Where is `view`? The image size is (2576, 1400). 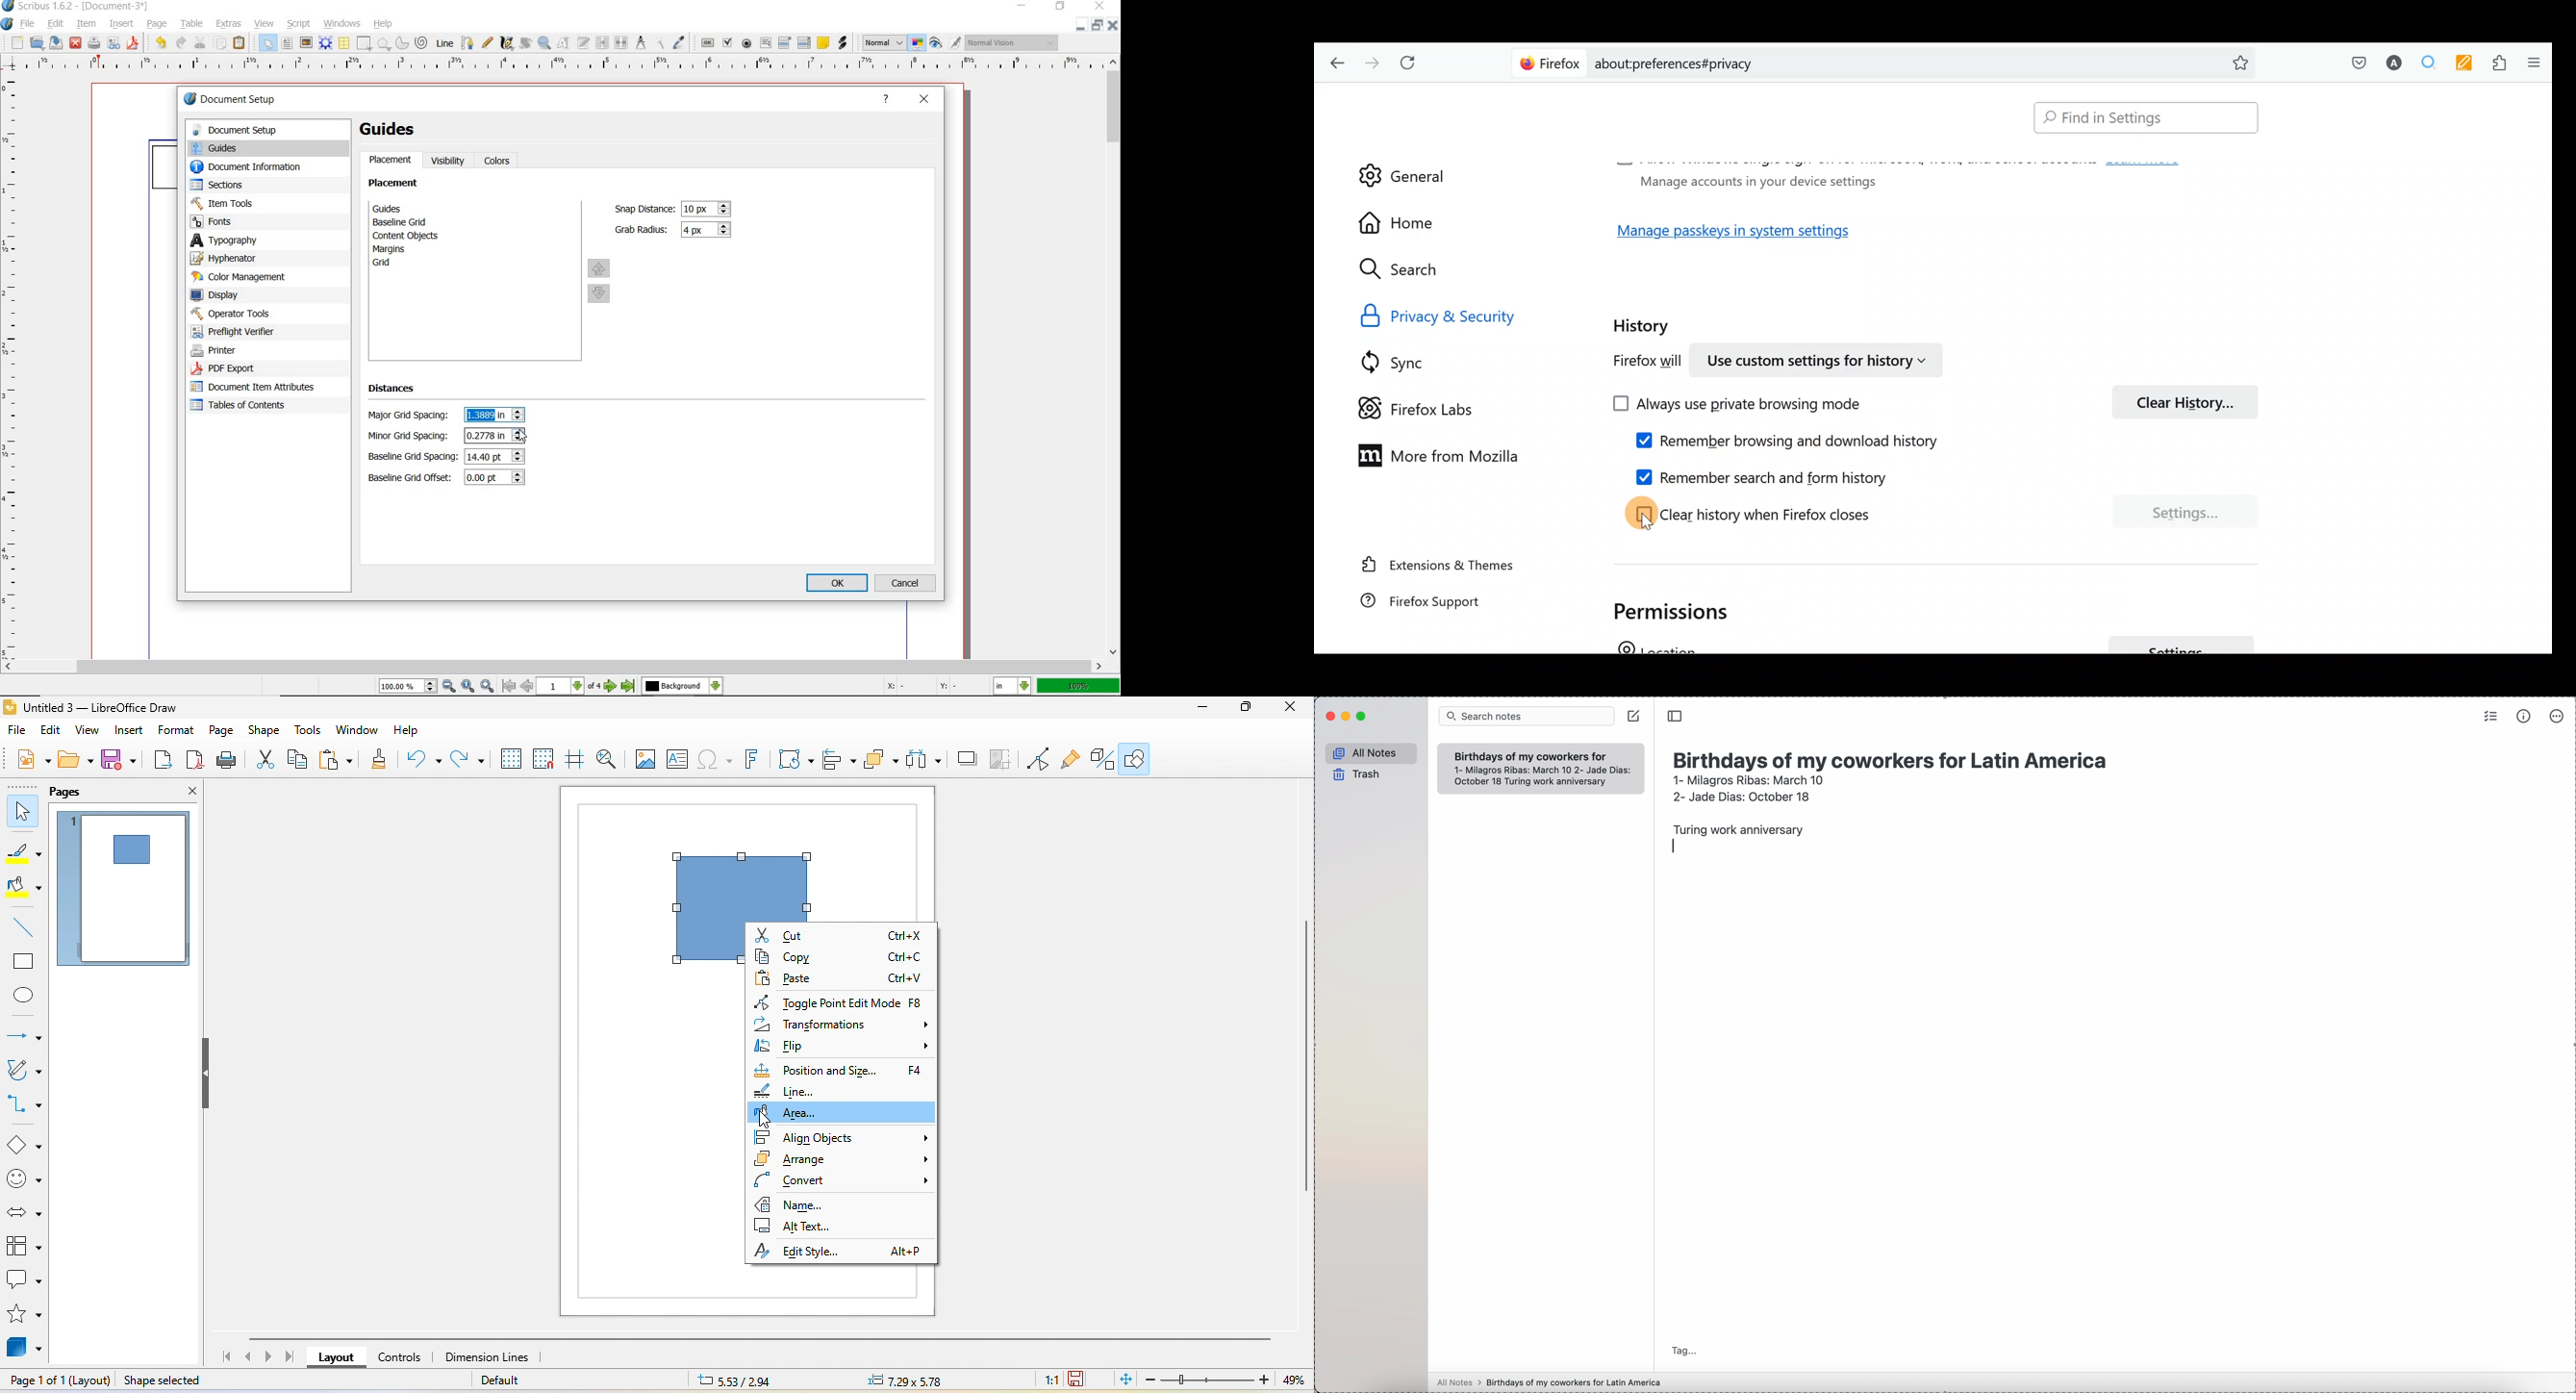
view is located at coordinates (91, 732).